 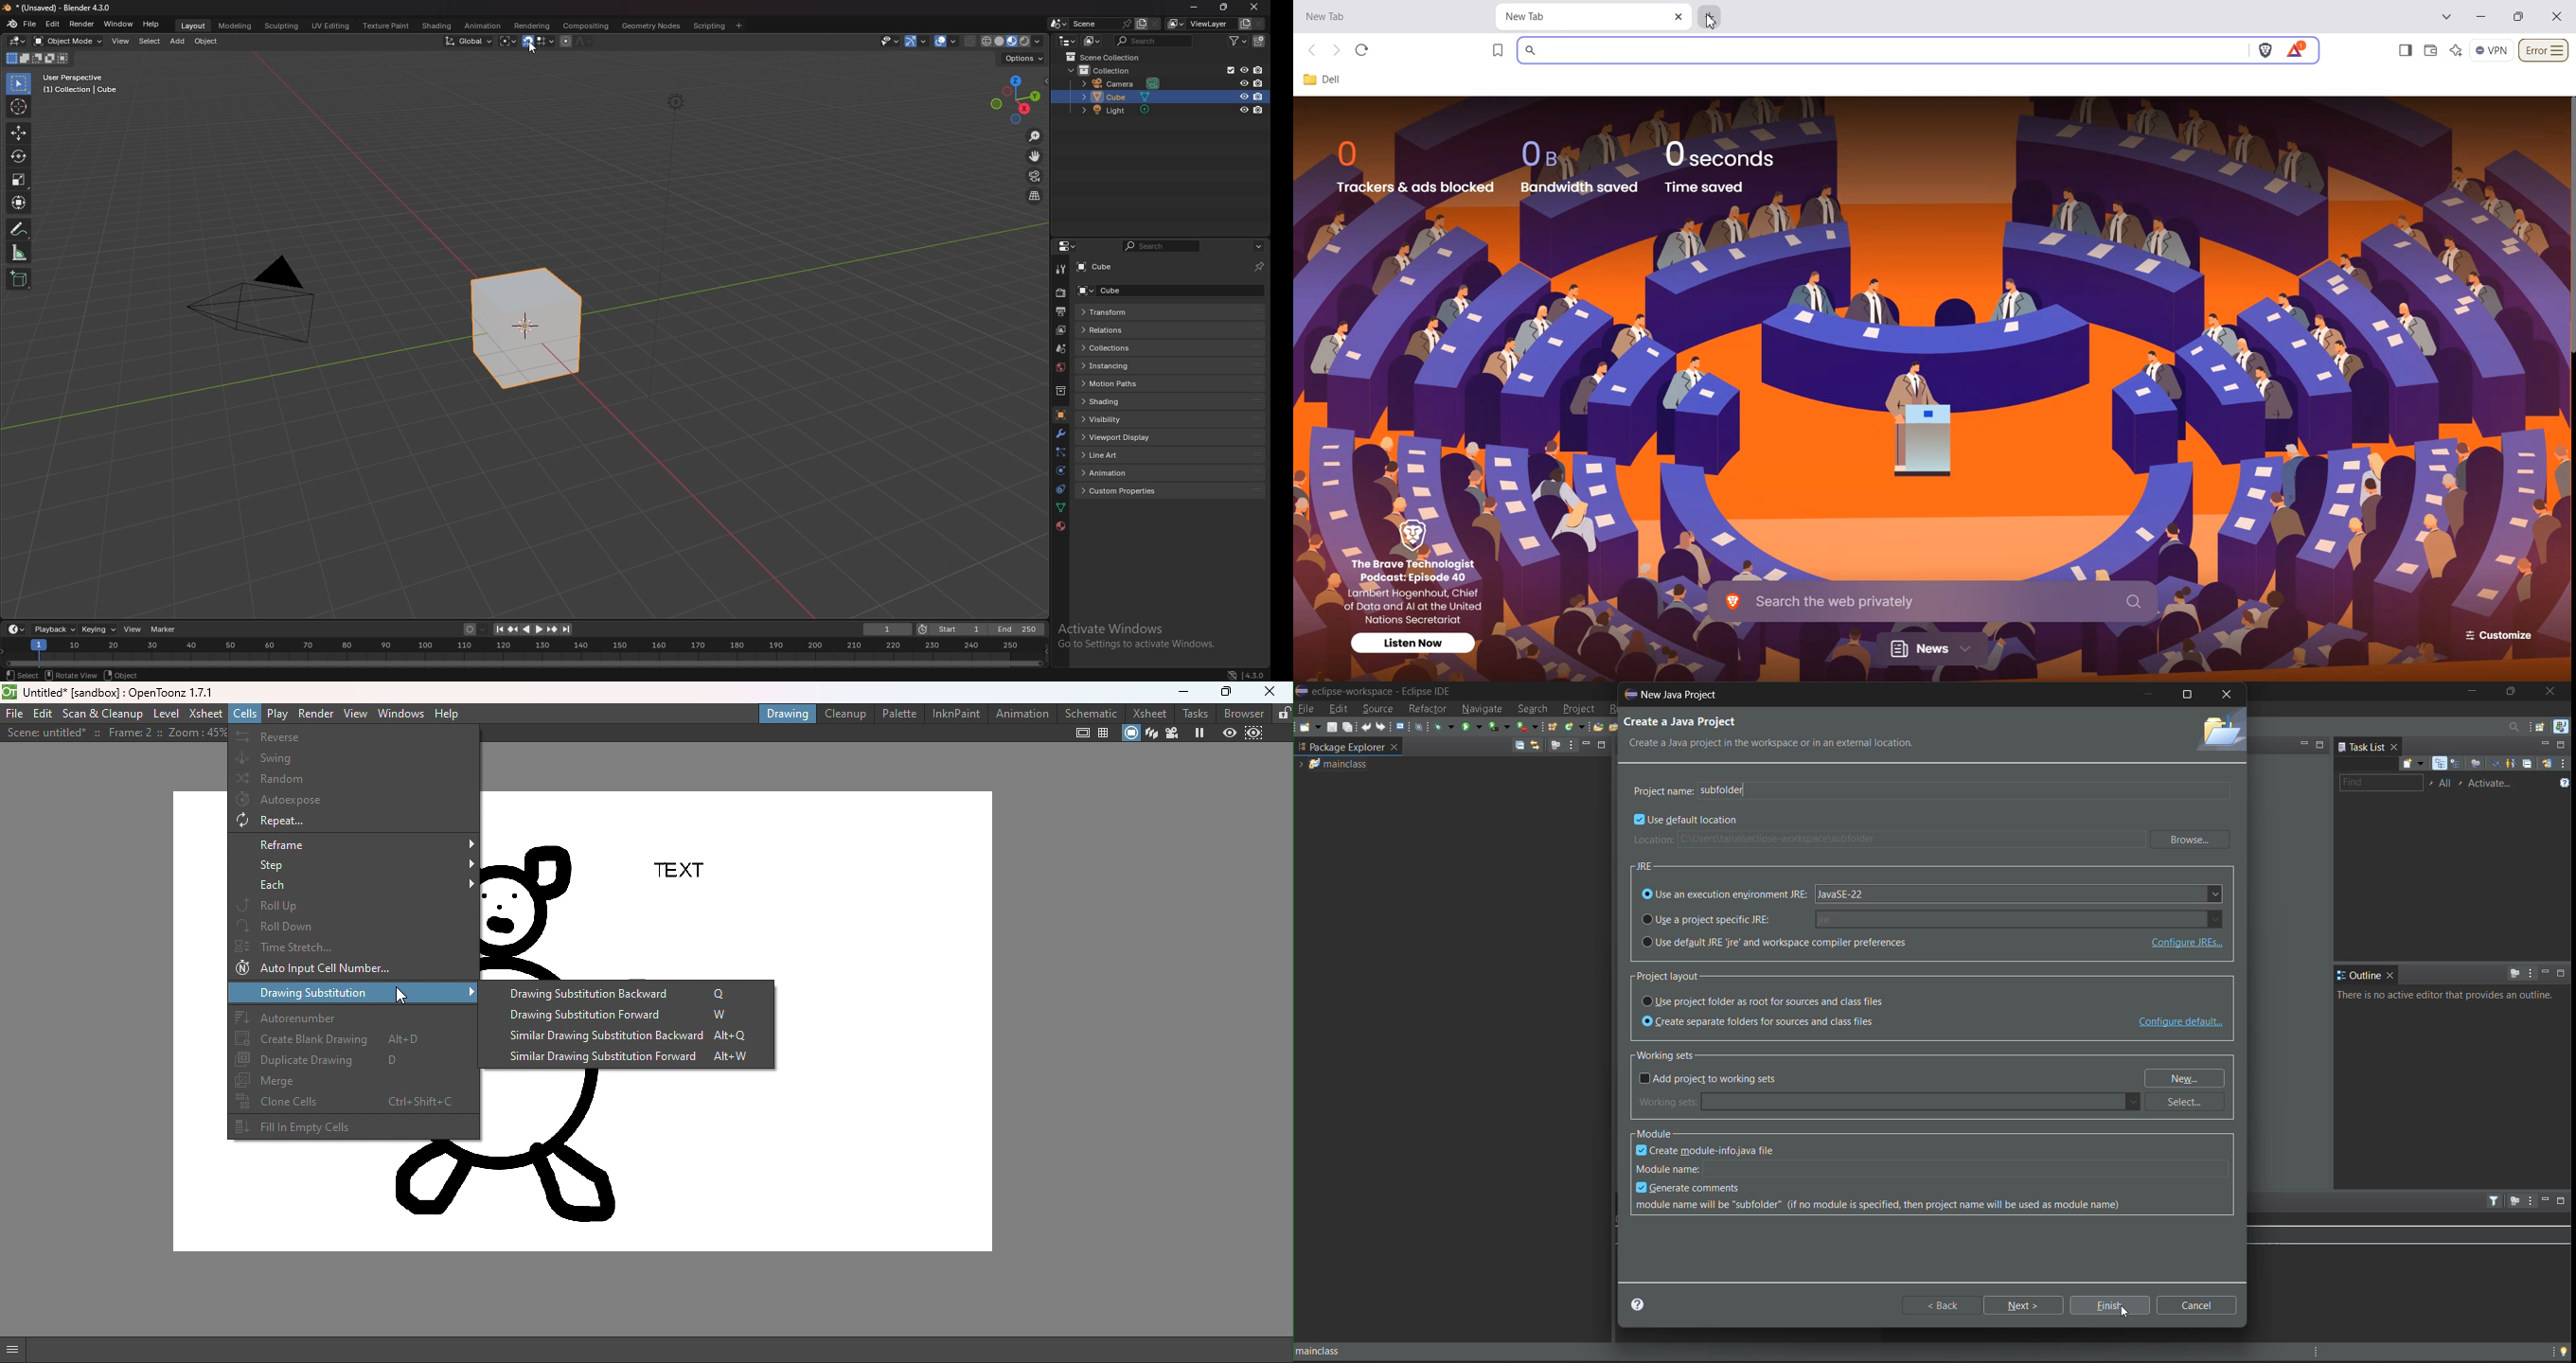 I want to click on run, so click(x=1472, y=727).